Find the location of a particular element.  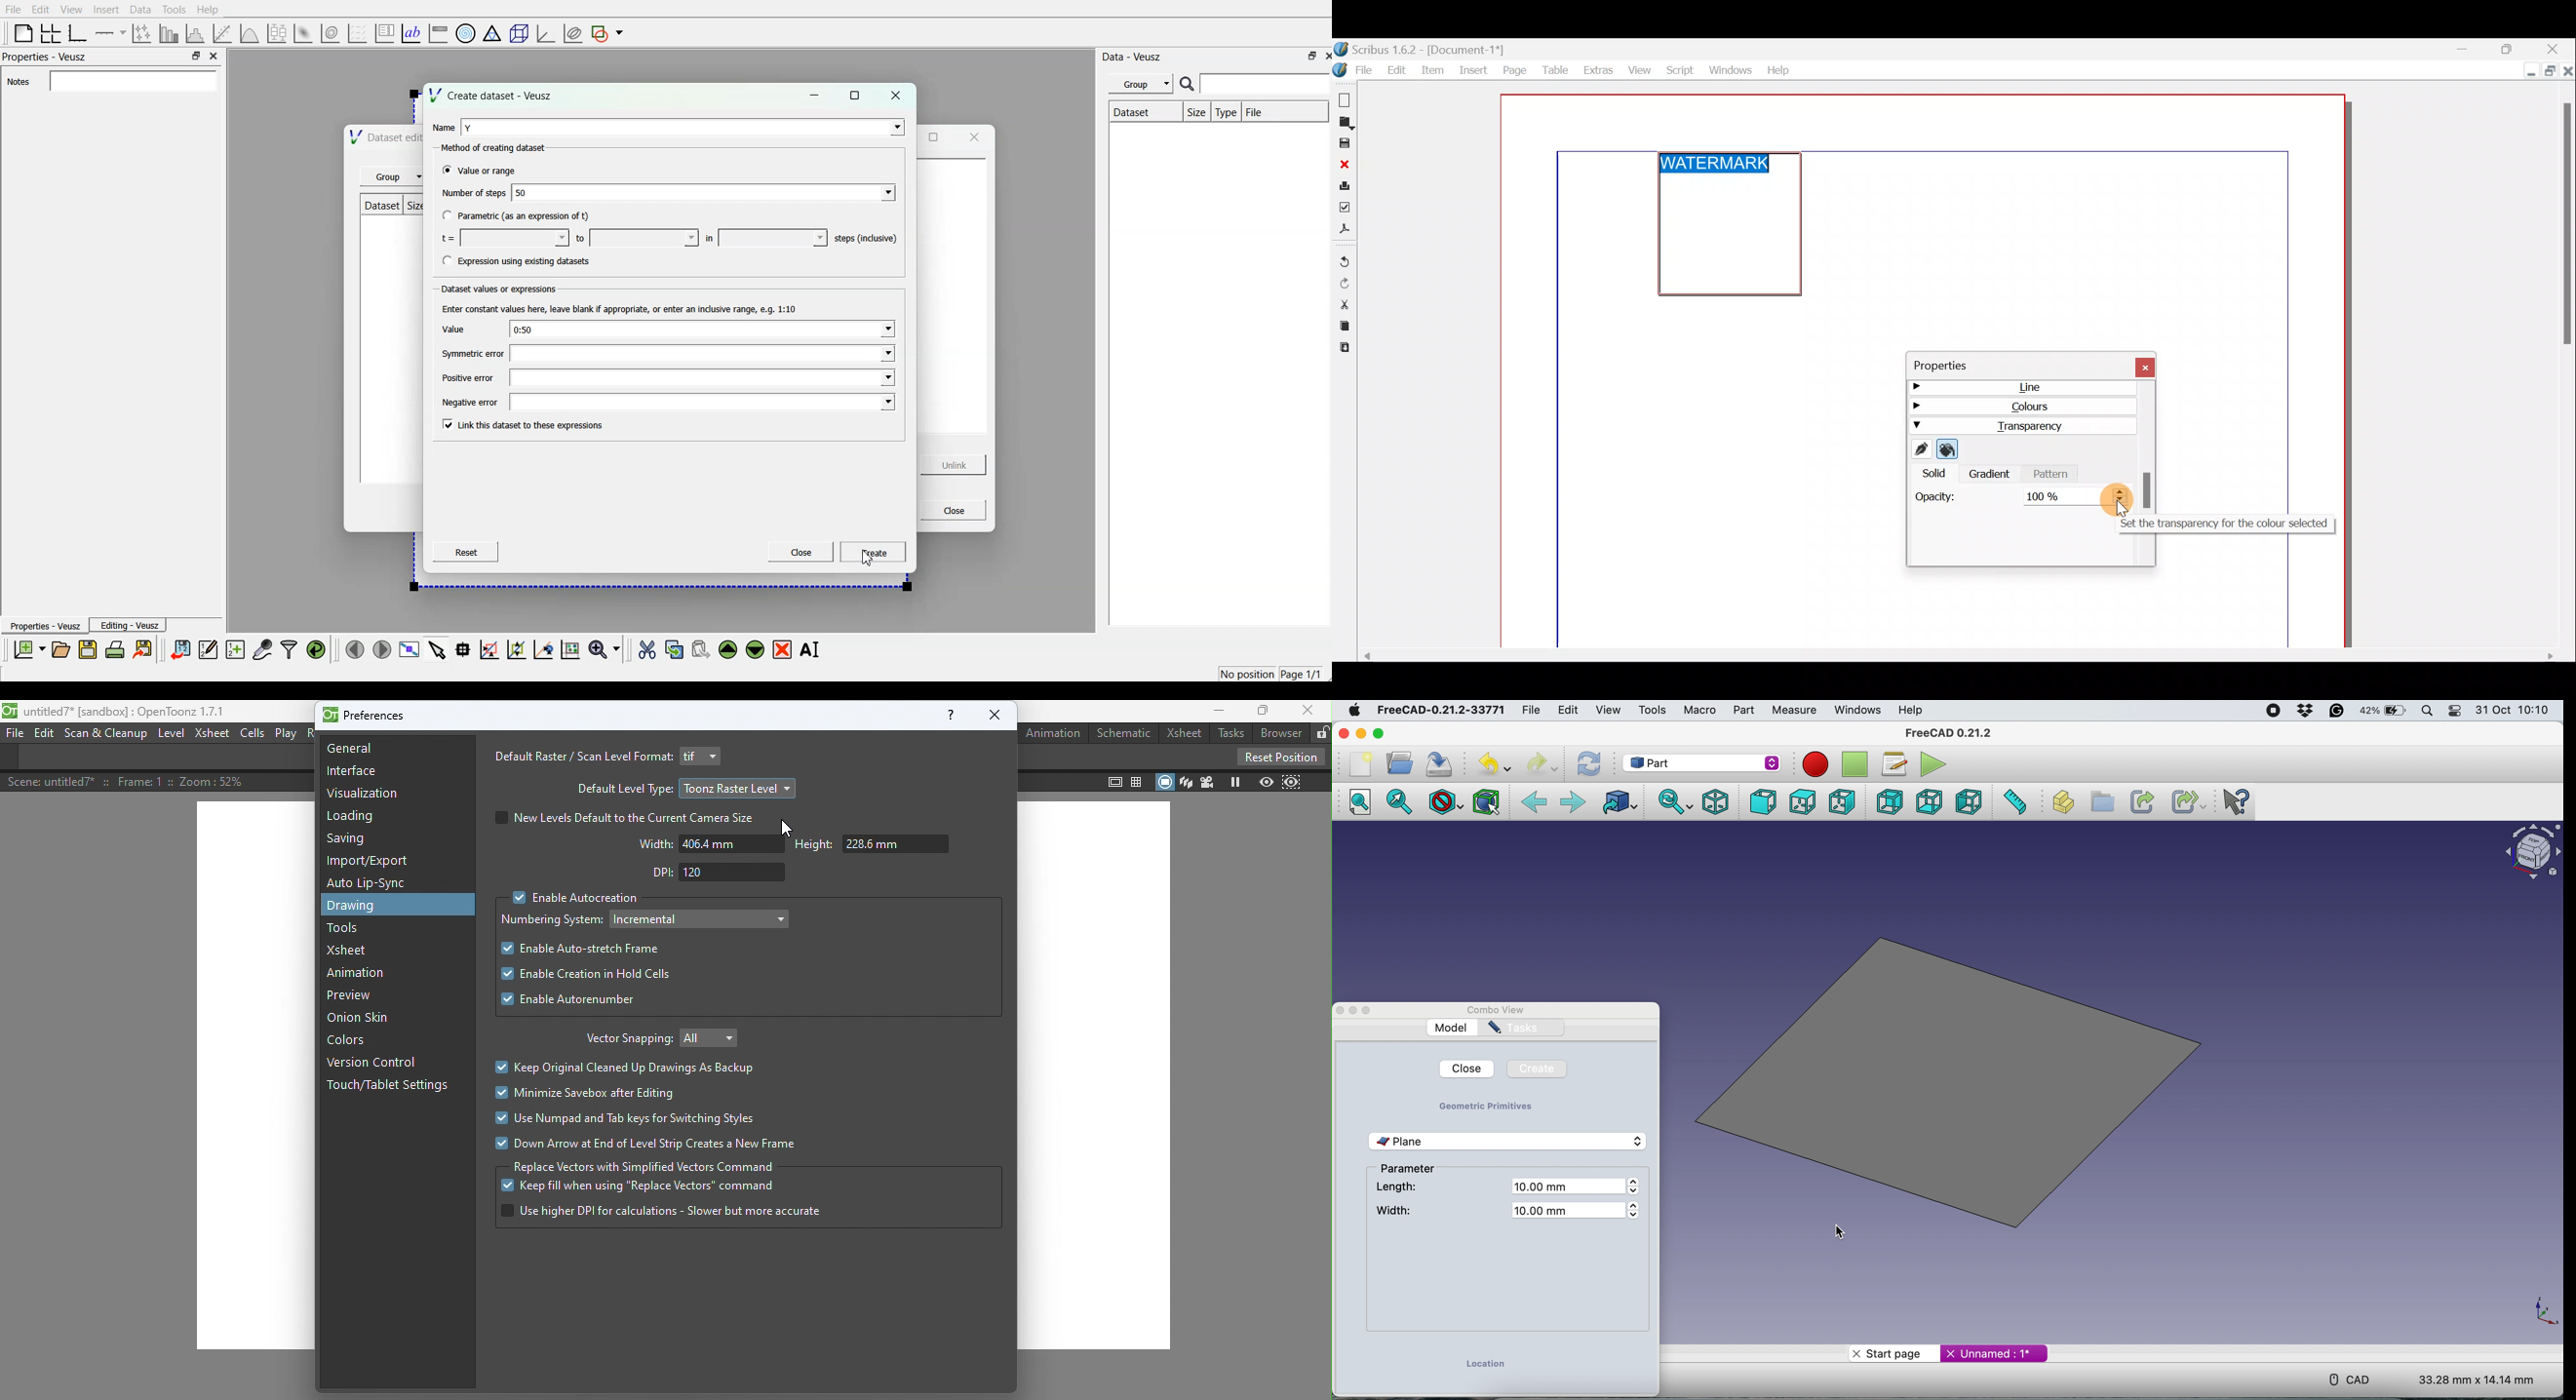

Save as PDF is located at coordinates (1344, 231).